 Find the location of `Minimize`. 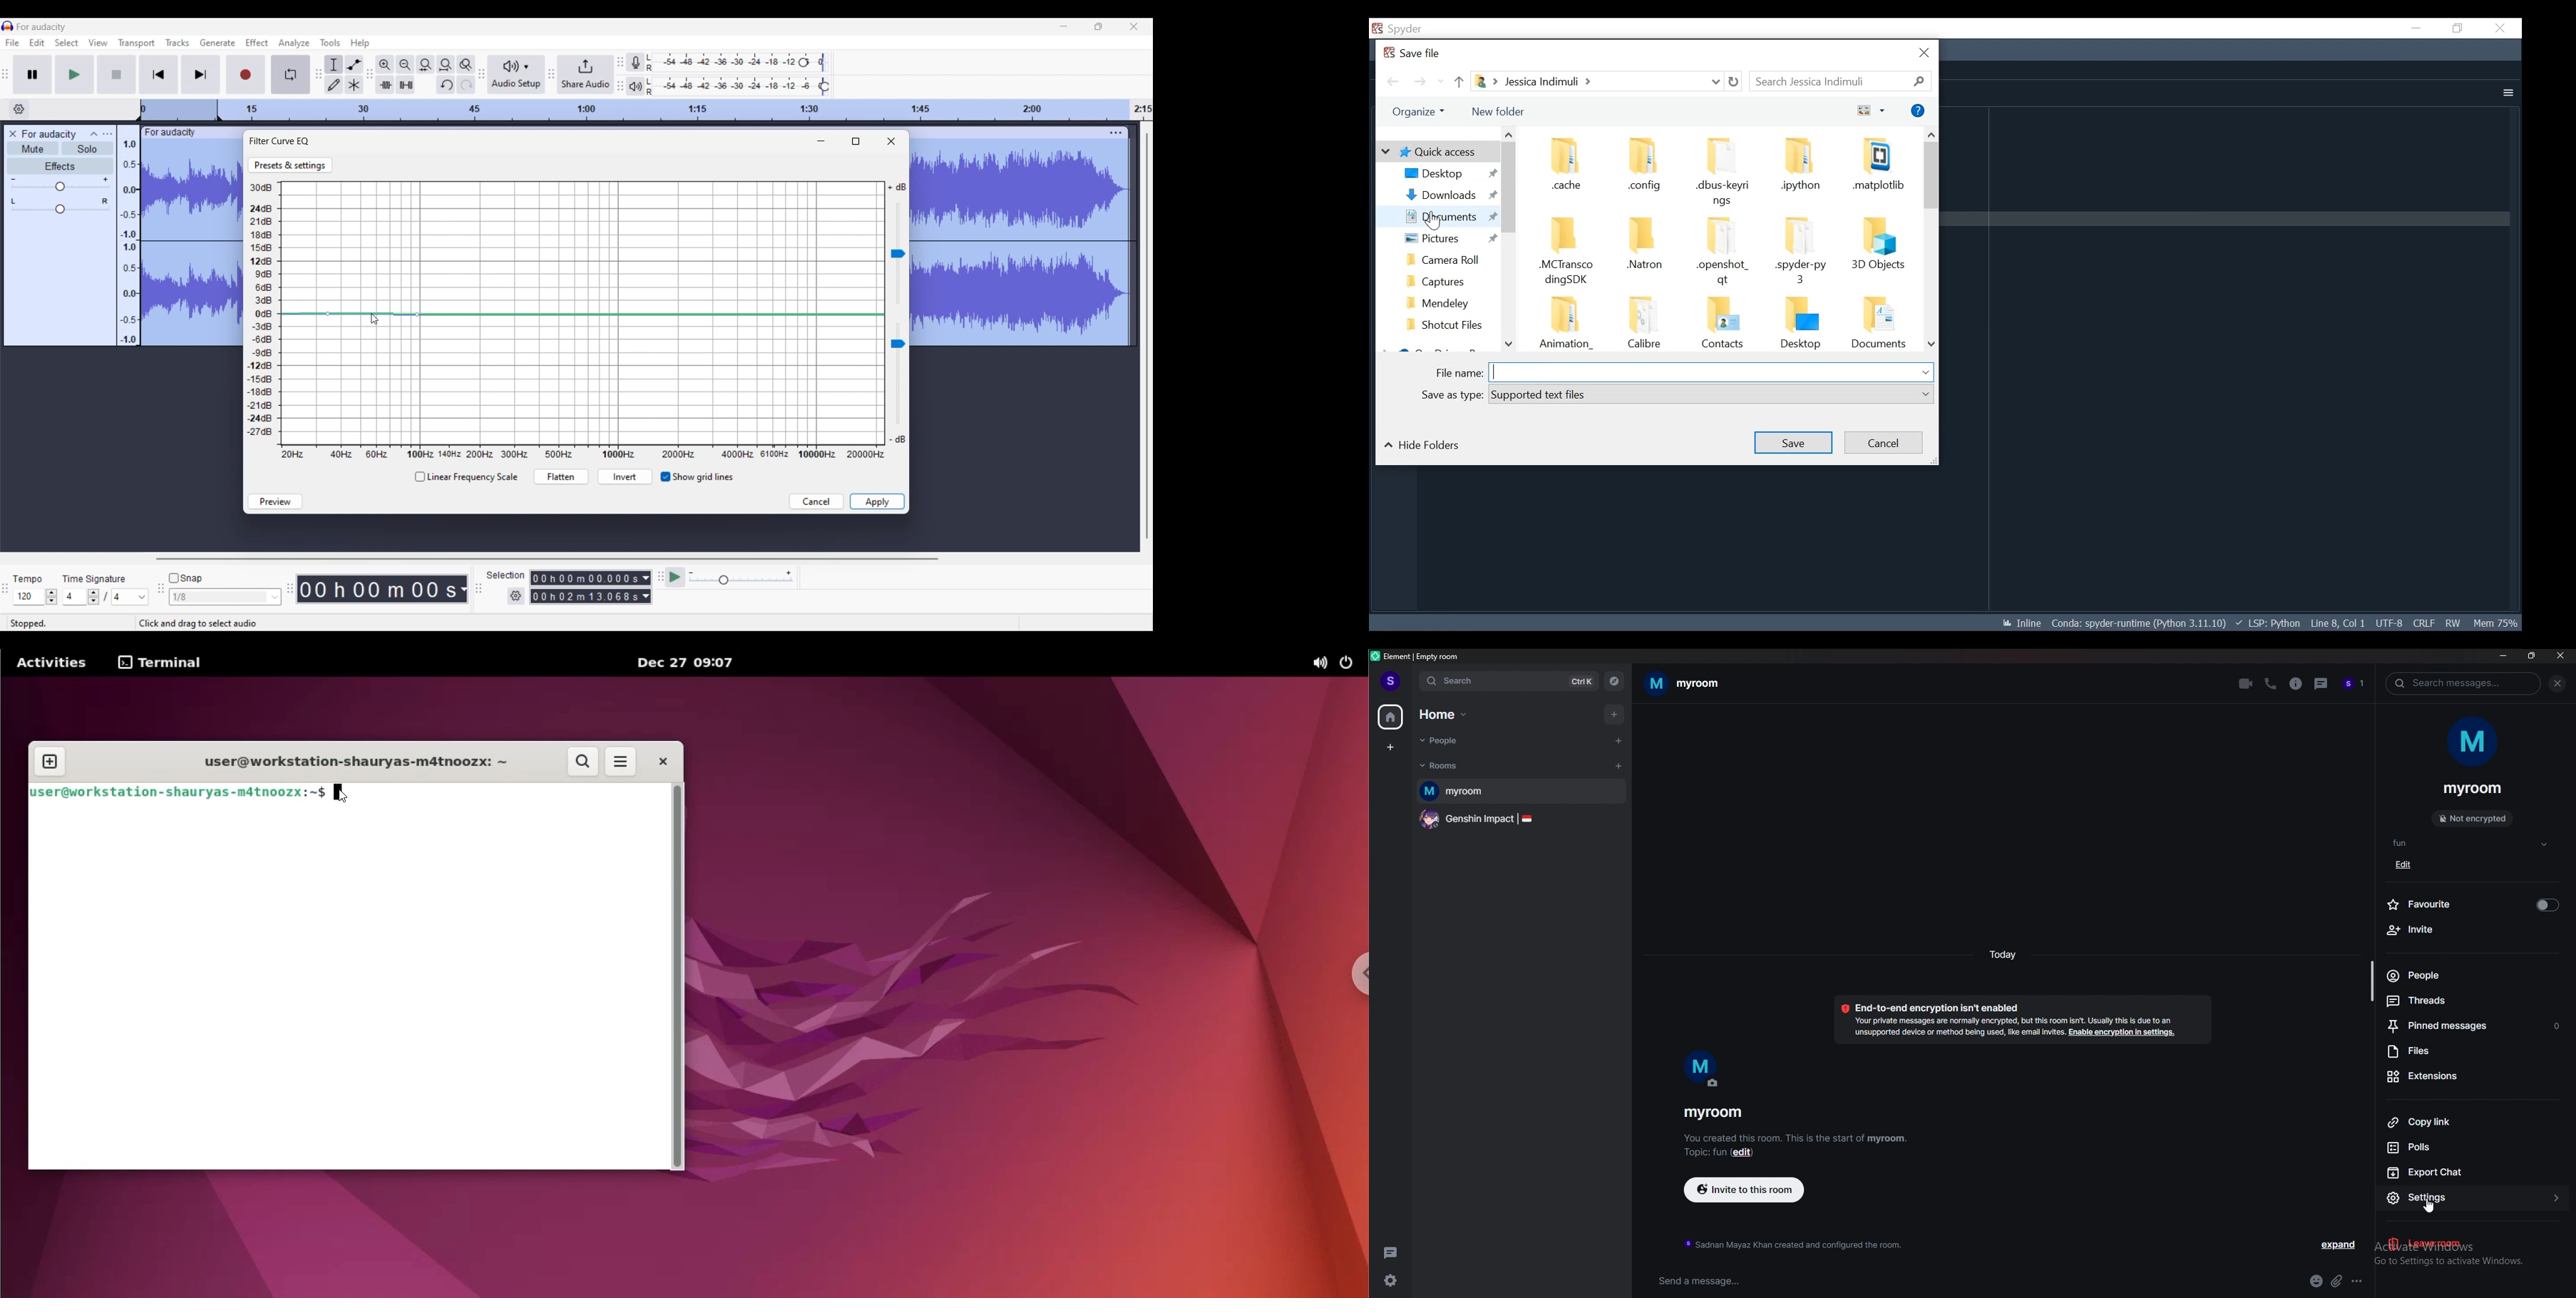

Minimize is located at coordinates (1063, 26).